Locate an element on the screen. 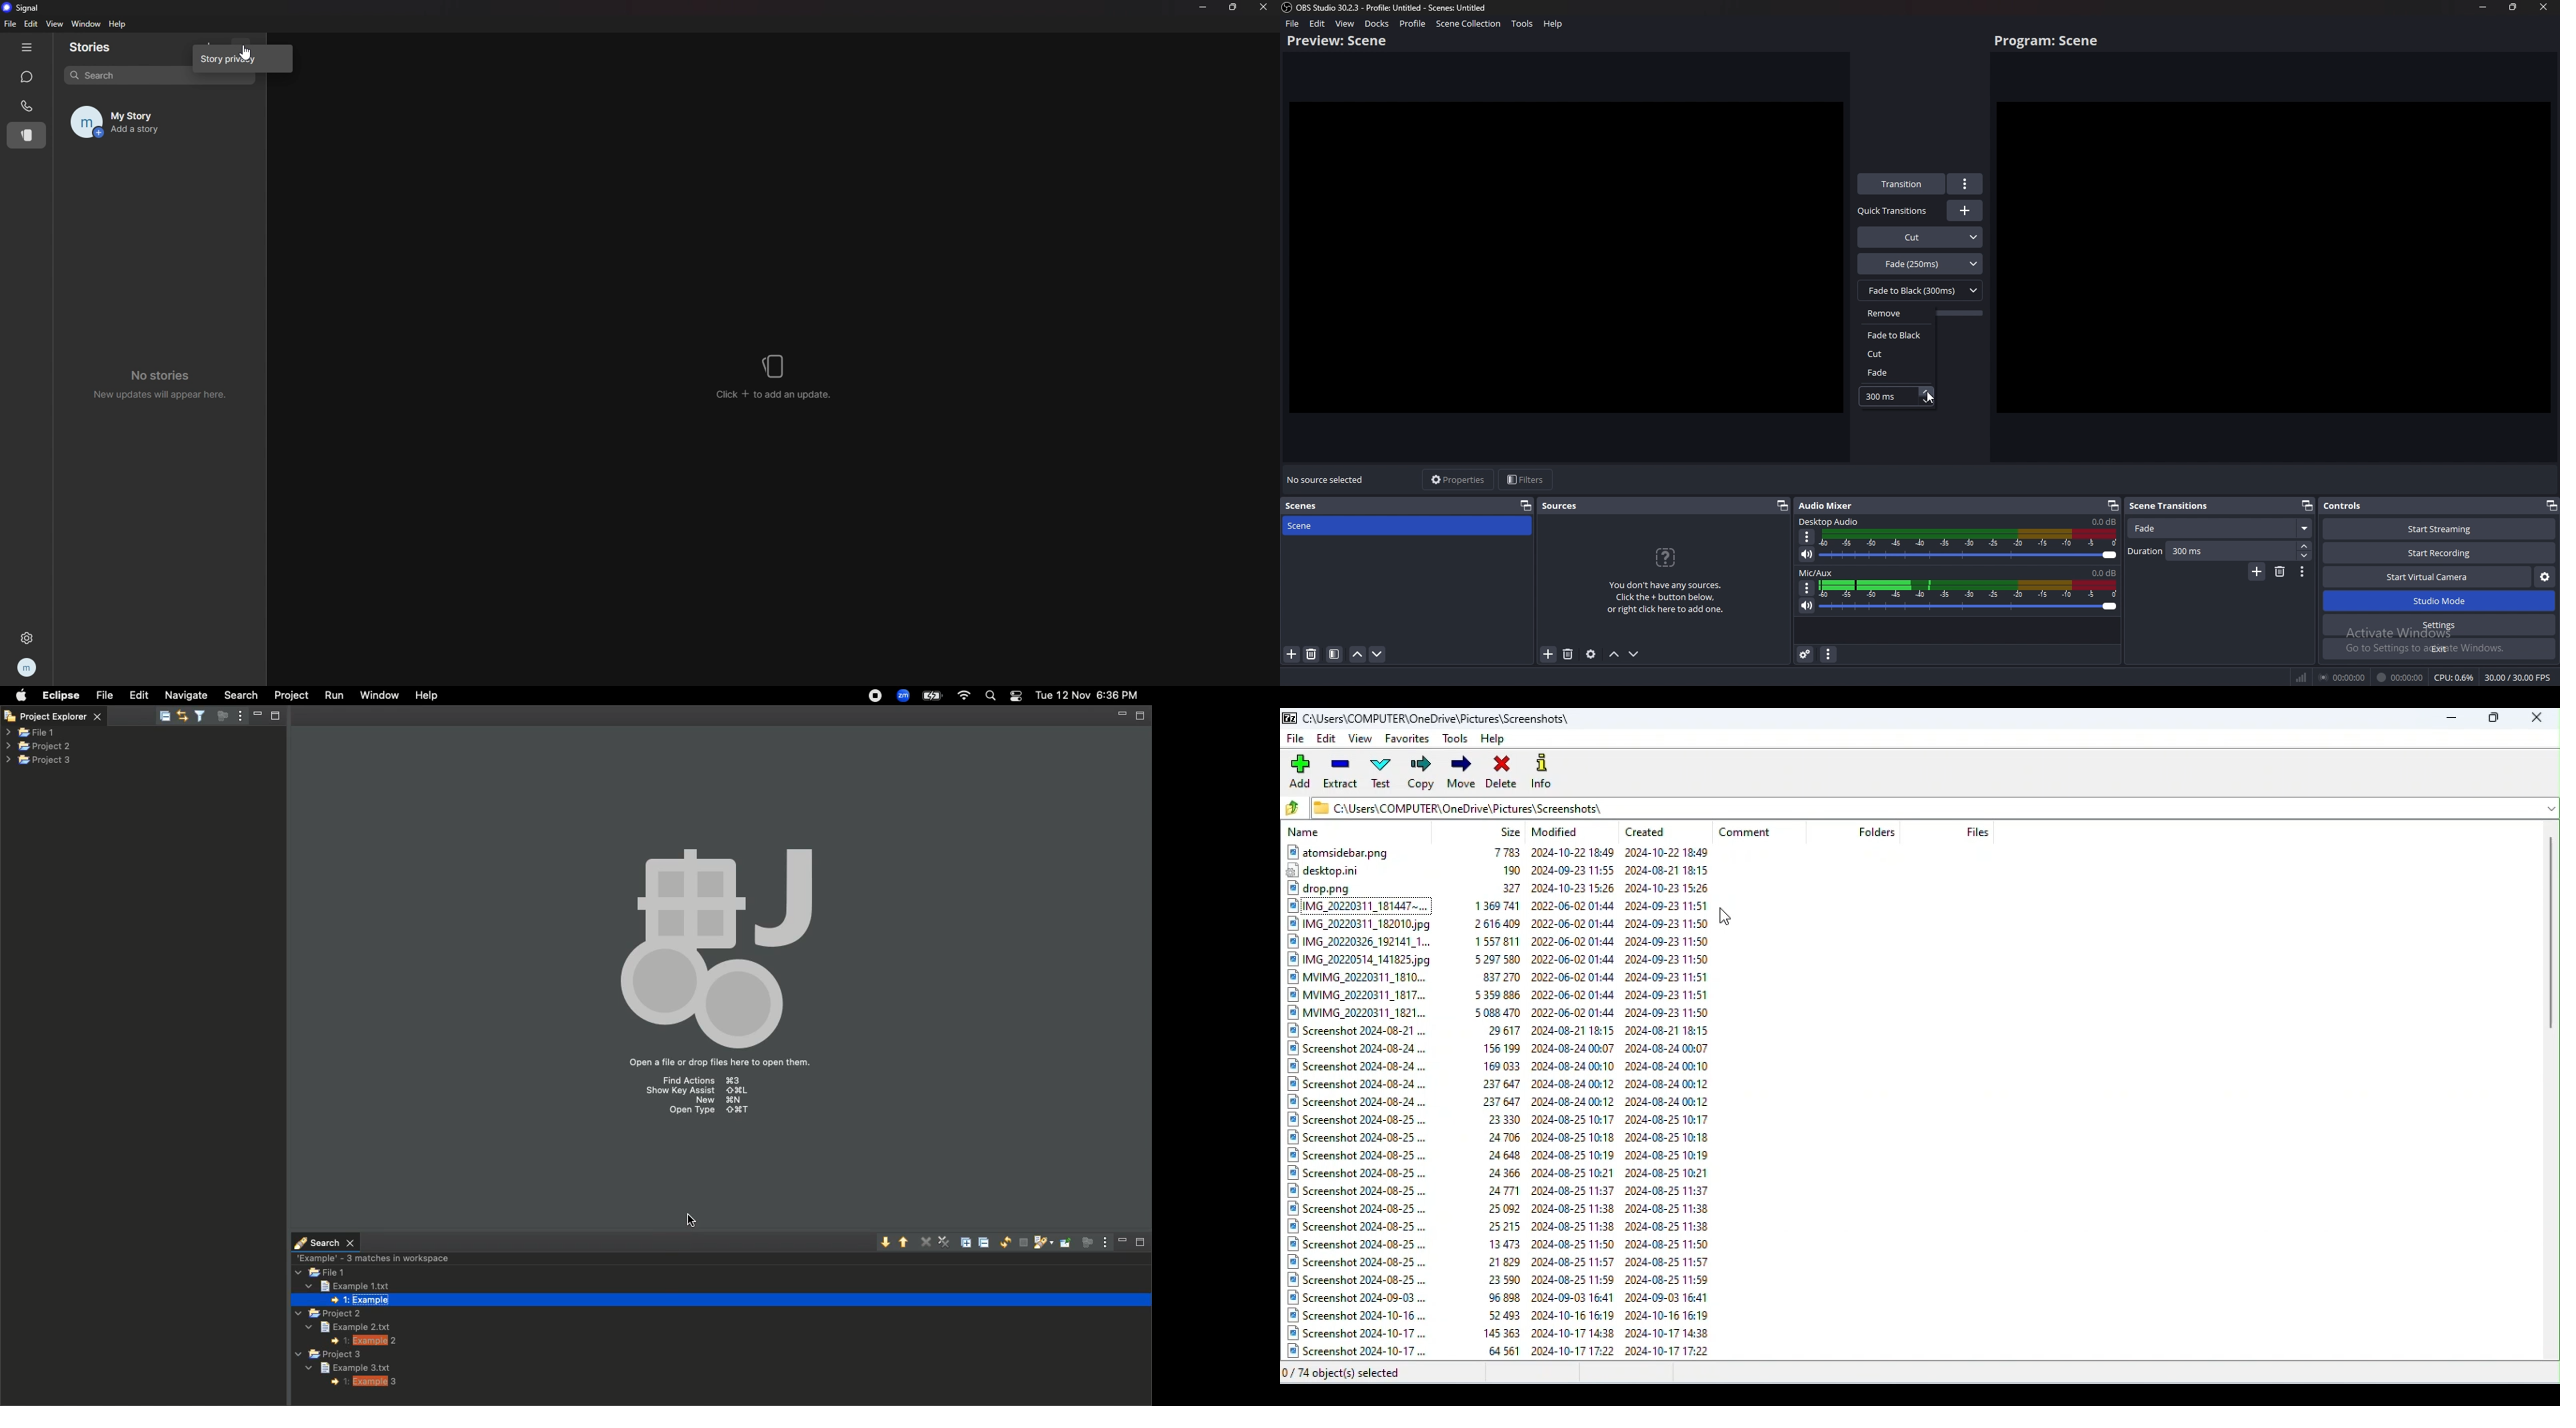 This screenshot has width=2576, height=1428. Status bar is located at coordinates (1922, 1372).